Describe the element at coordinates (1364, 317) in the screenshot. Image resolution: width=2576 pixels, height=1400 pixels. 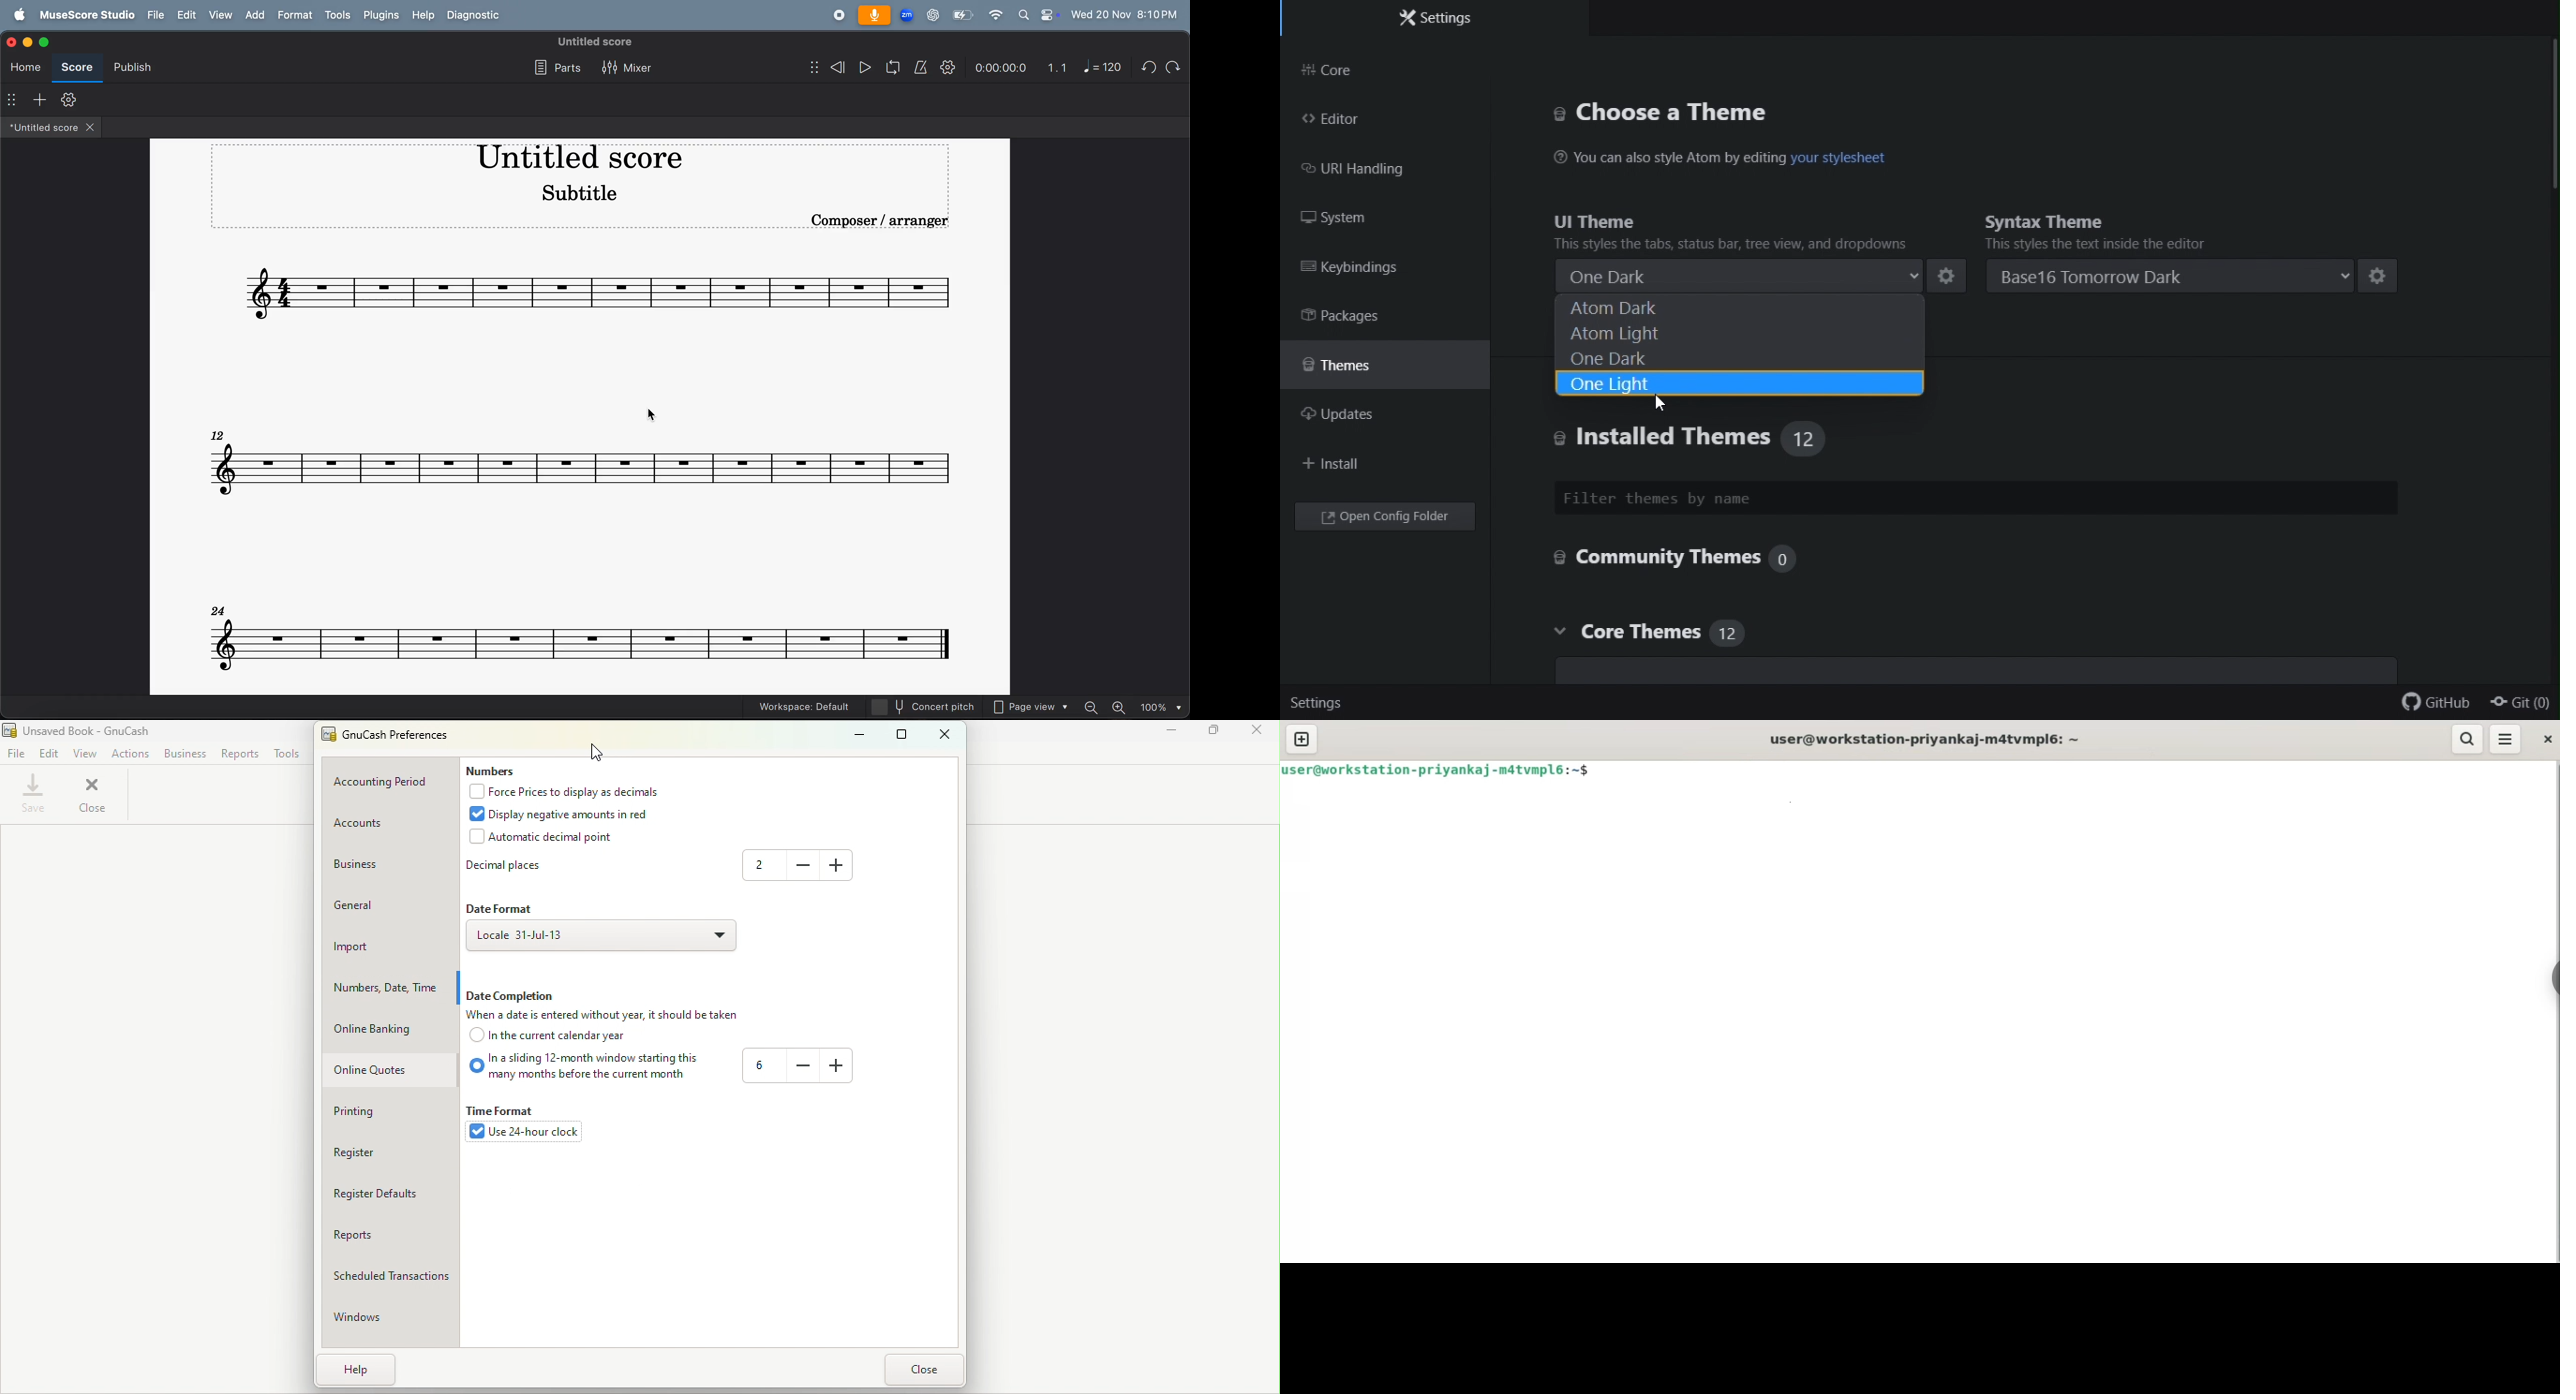
I see `Packages` at that location.